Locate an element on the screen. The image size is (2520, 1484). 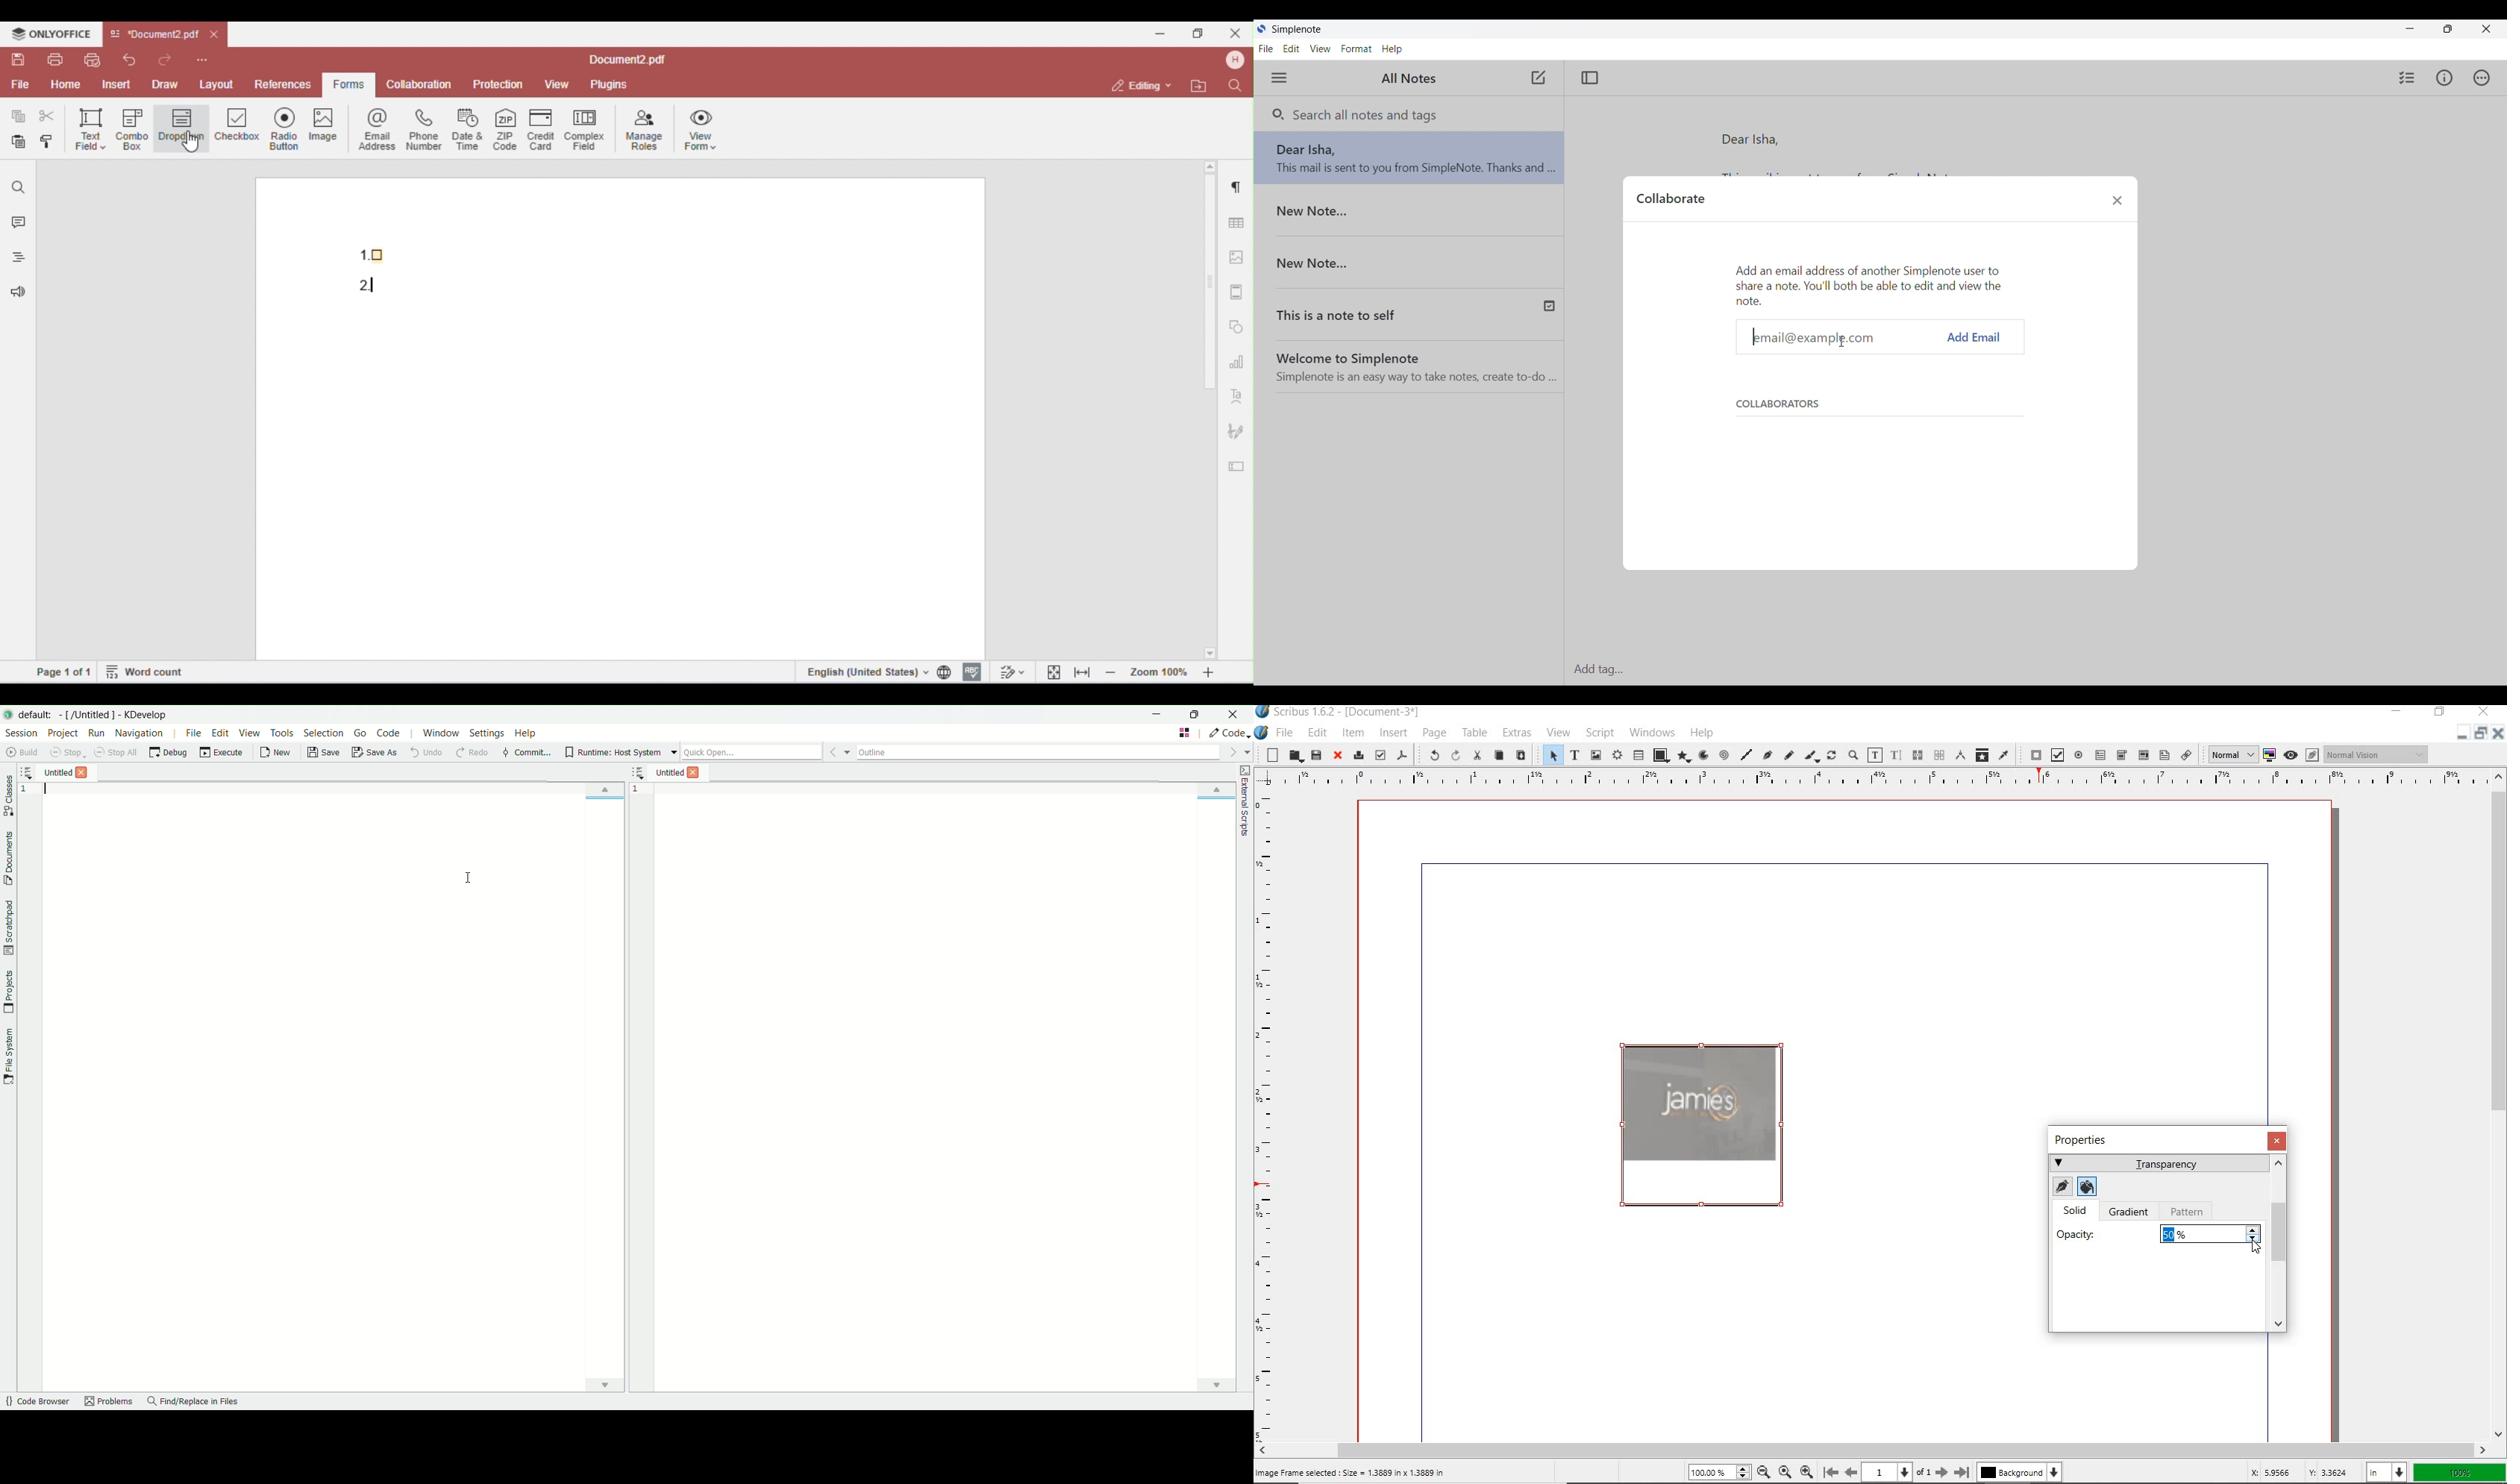
session menu is located at coordinates (21, 734).